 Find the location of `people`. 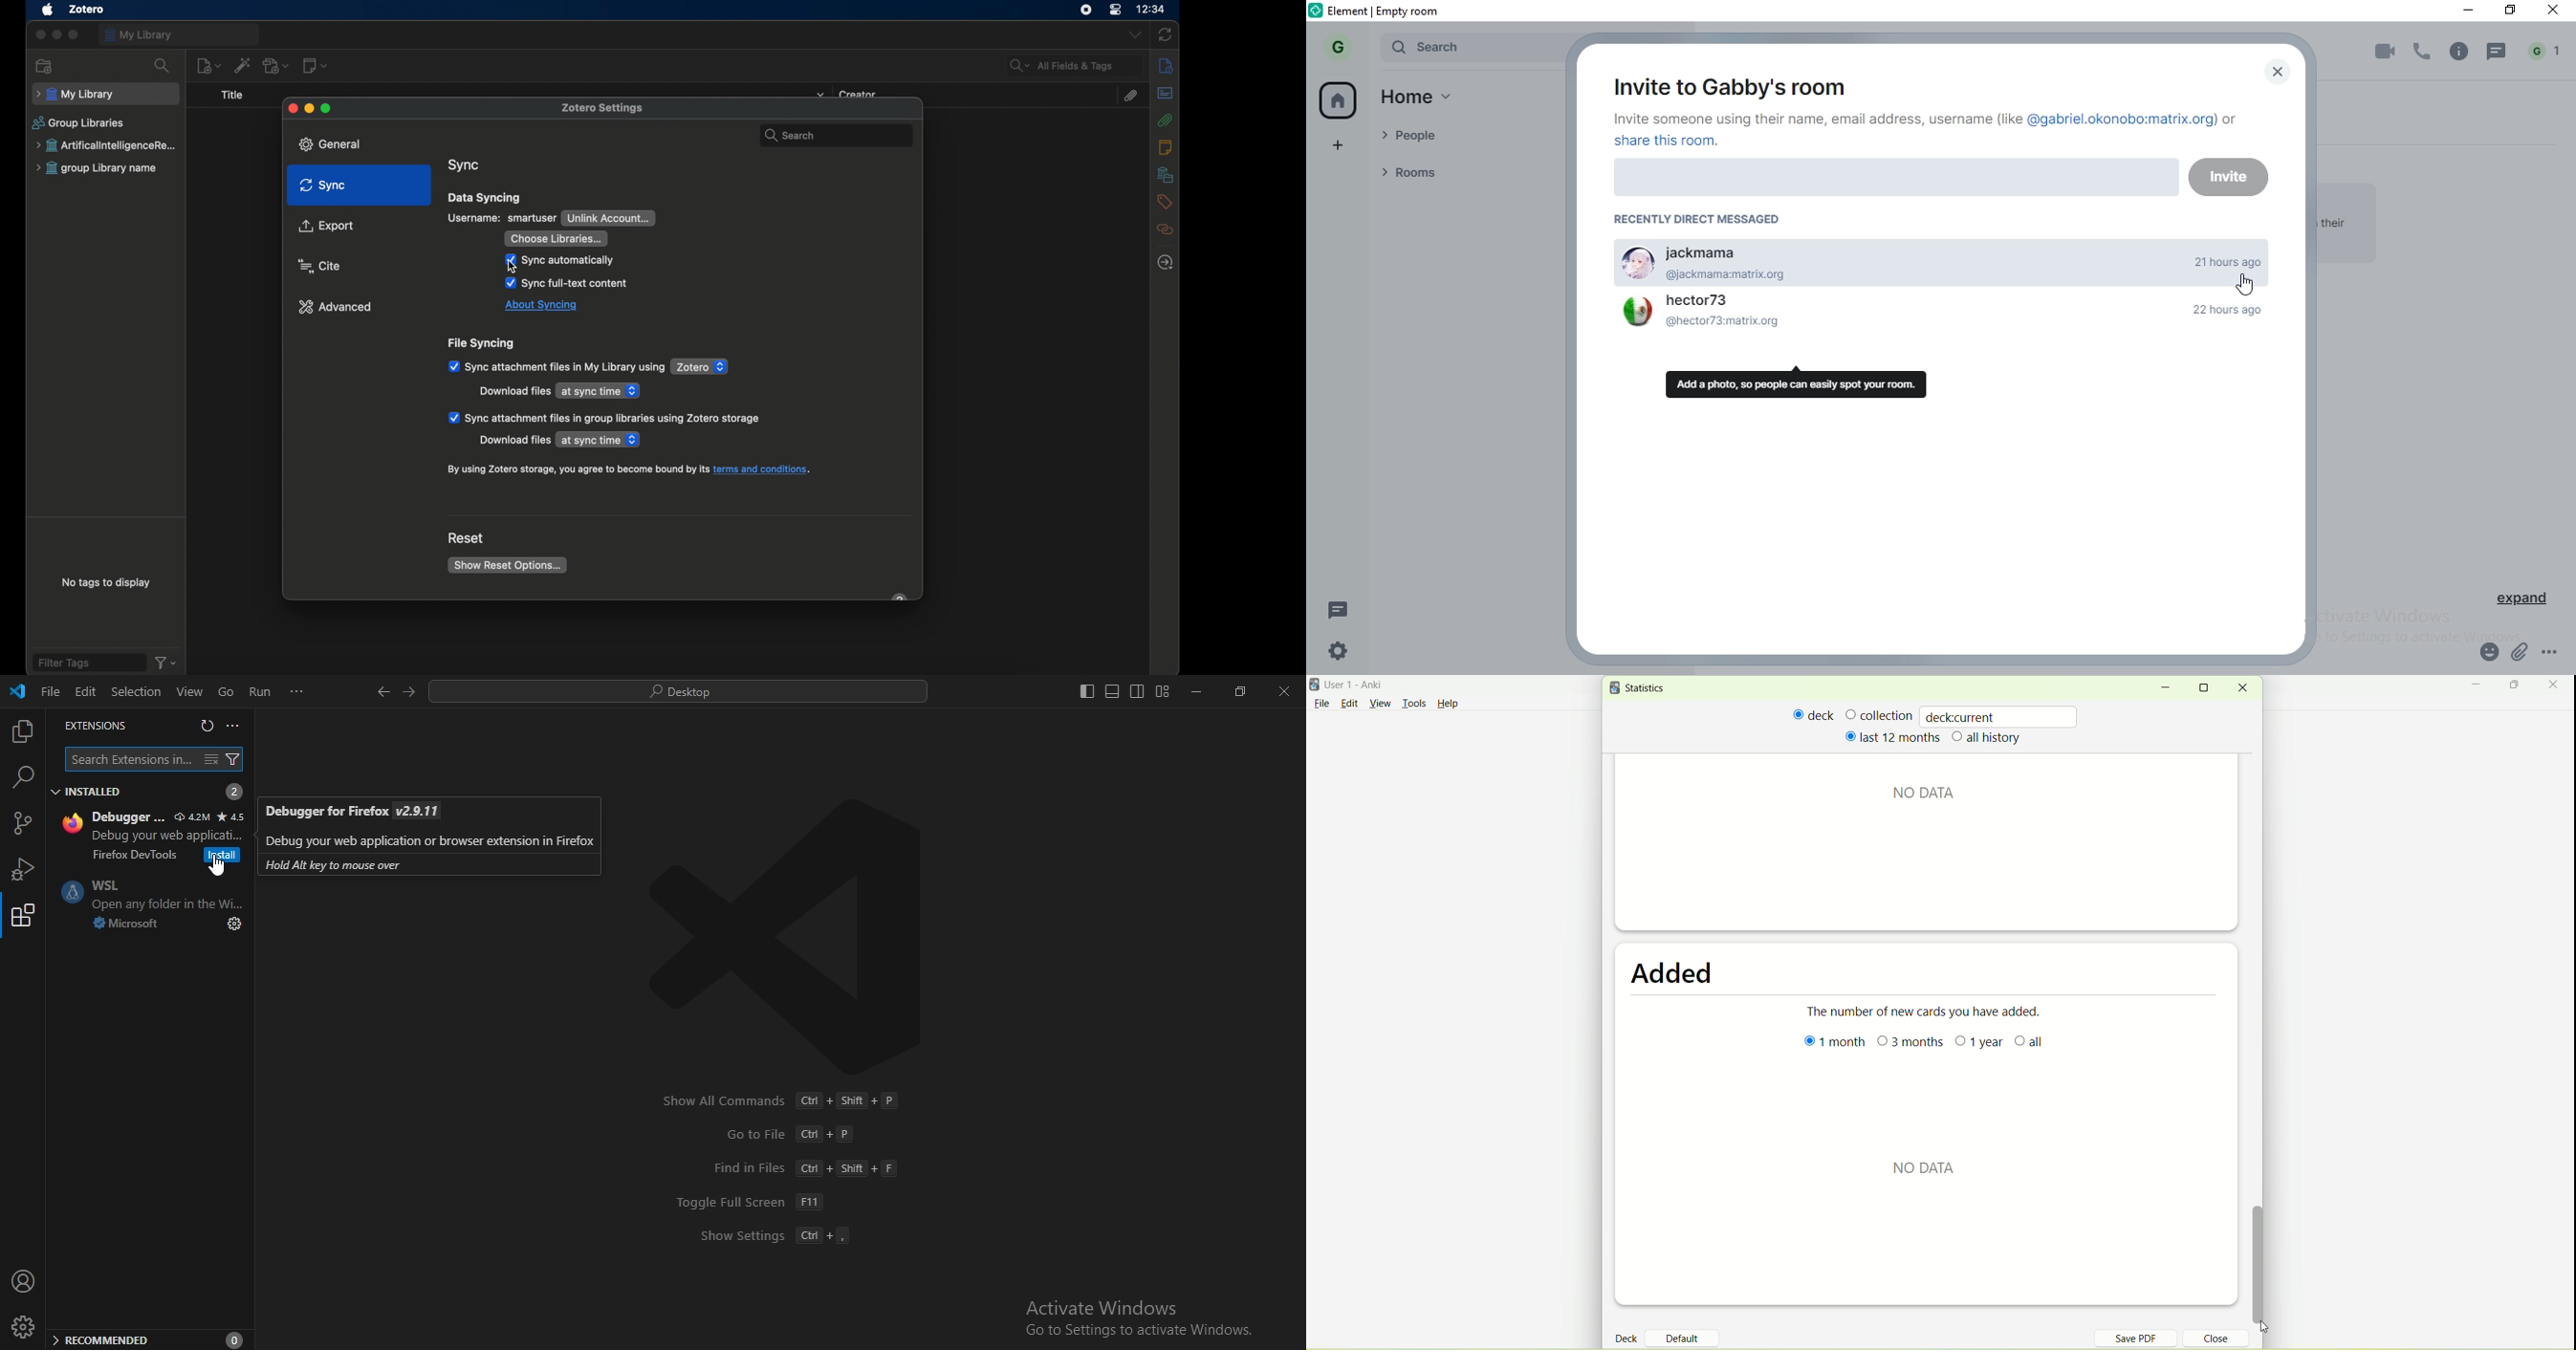

people is located at coordinates (1458, 138).